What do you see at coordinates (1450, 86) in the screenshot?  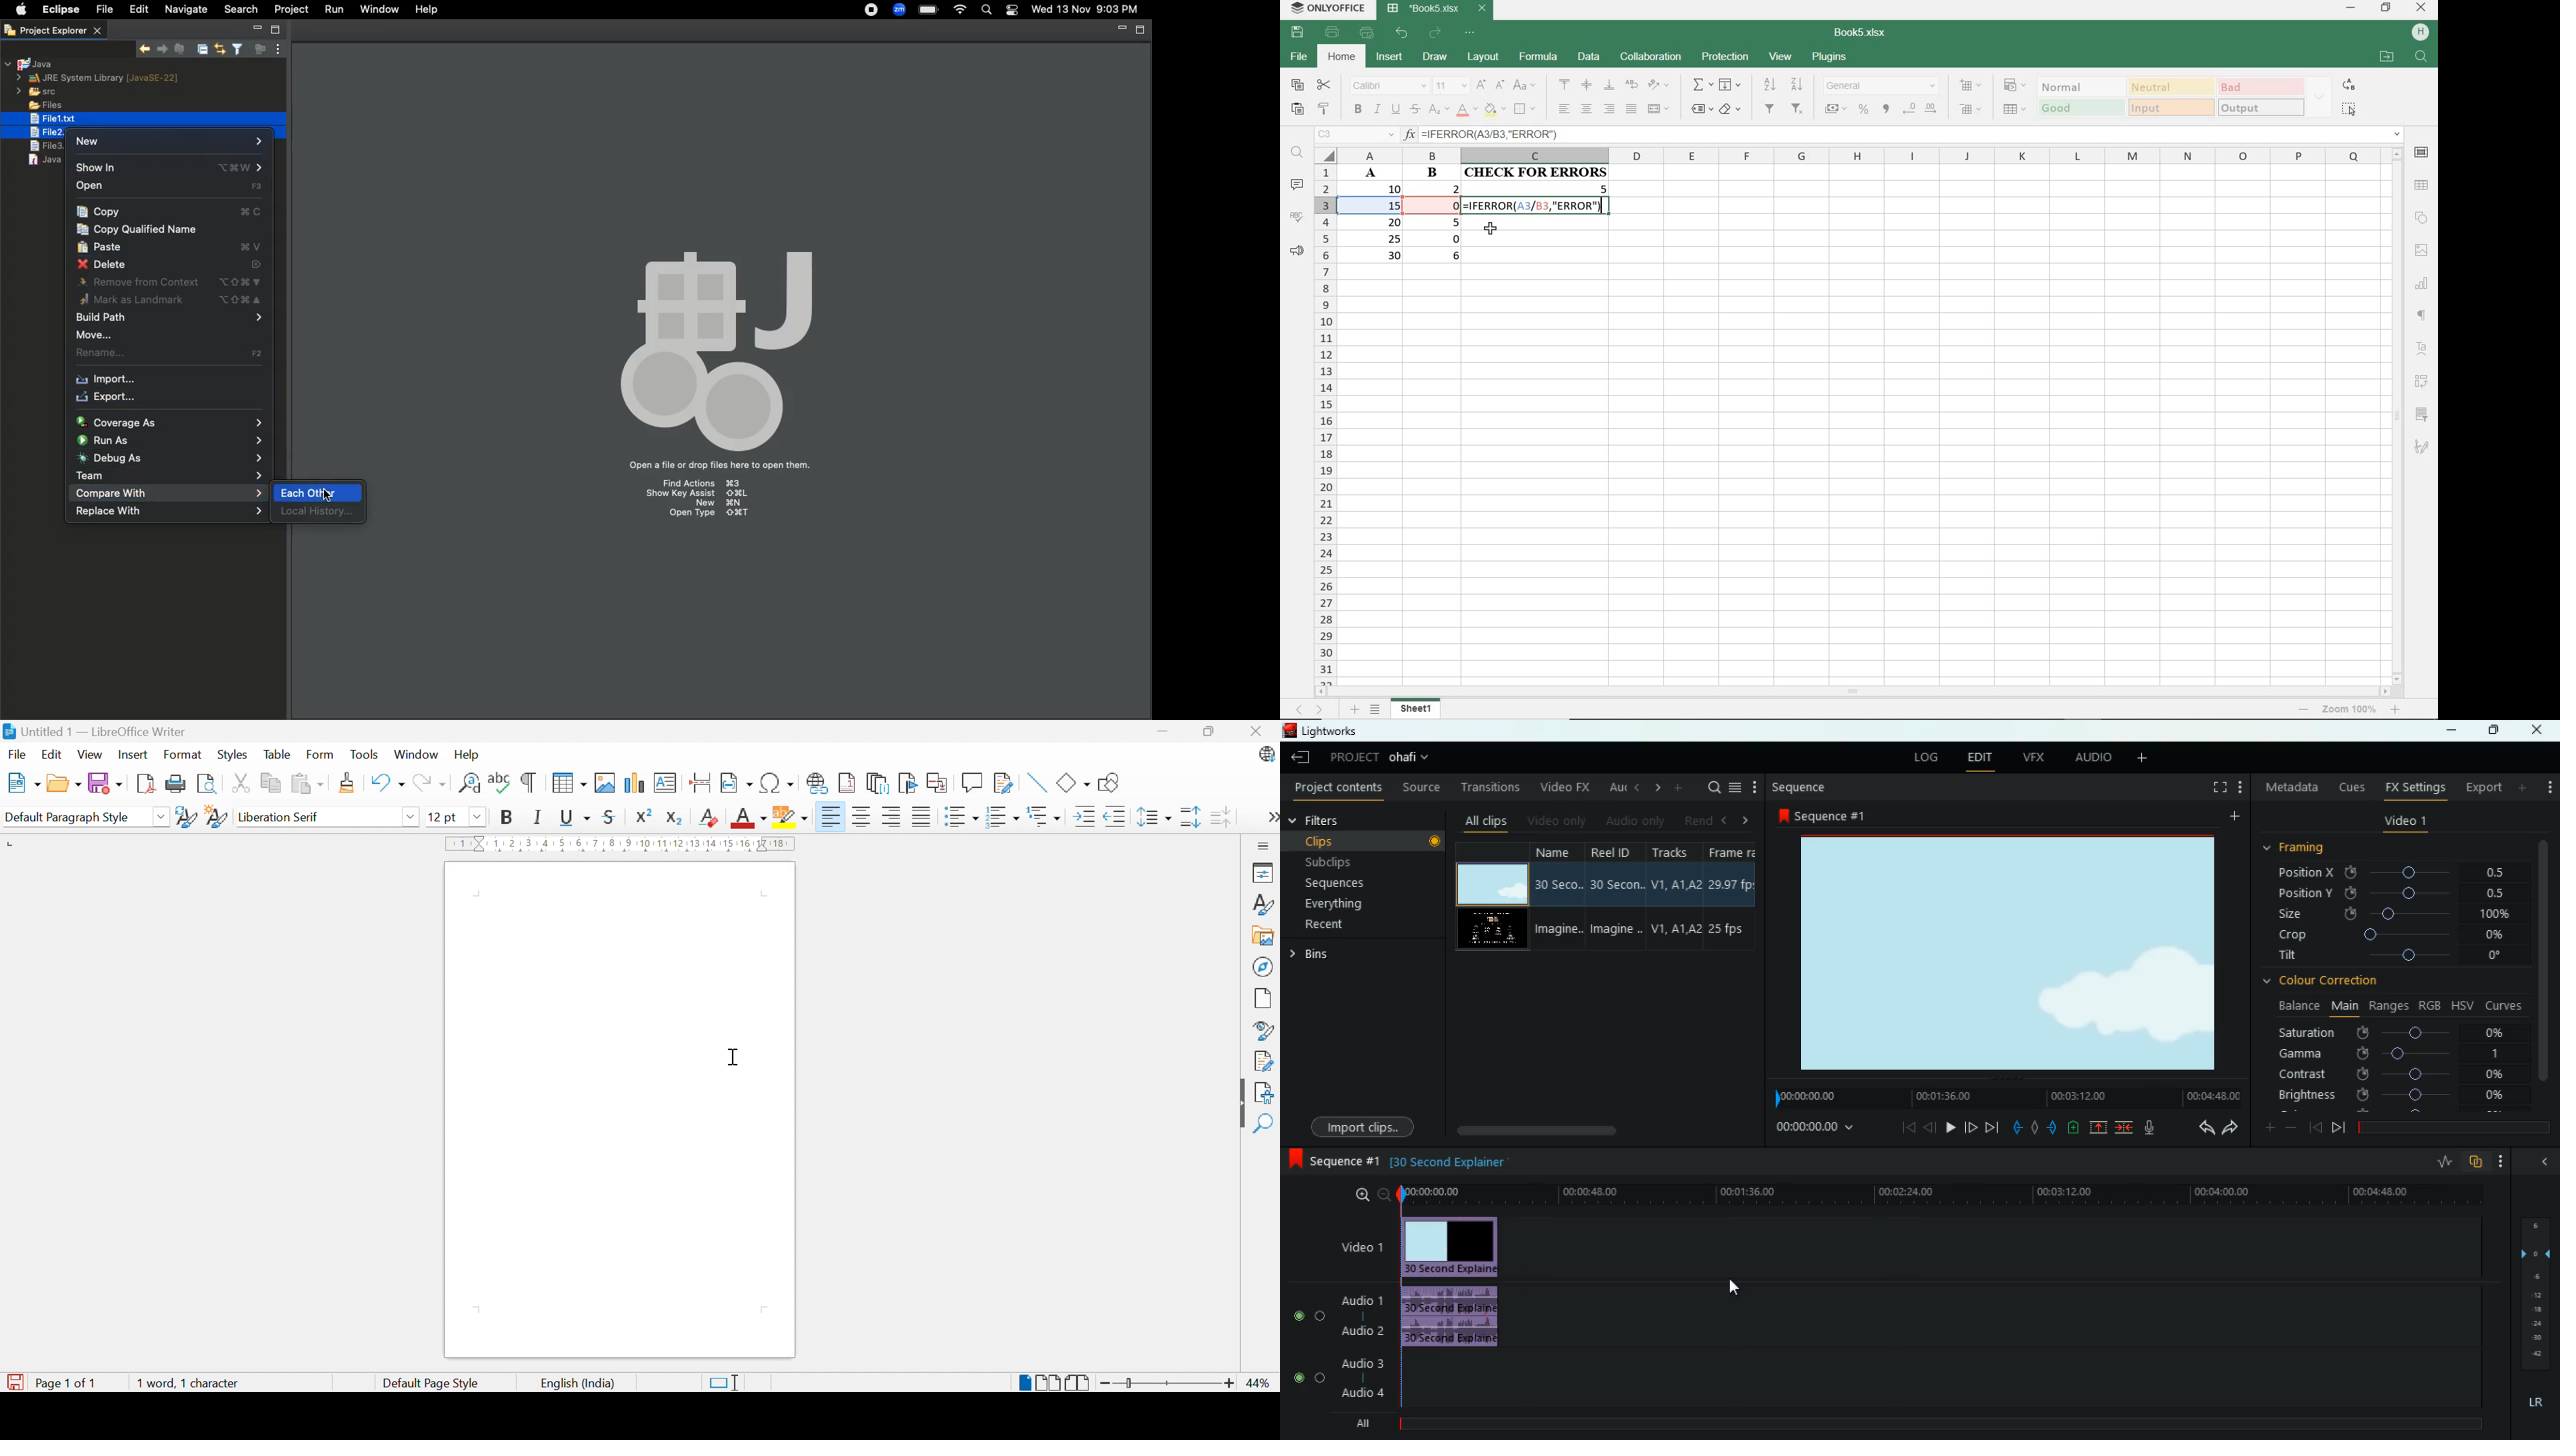 I see `FONT SIZE` at bounding box center [1450, 86].